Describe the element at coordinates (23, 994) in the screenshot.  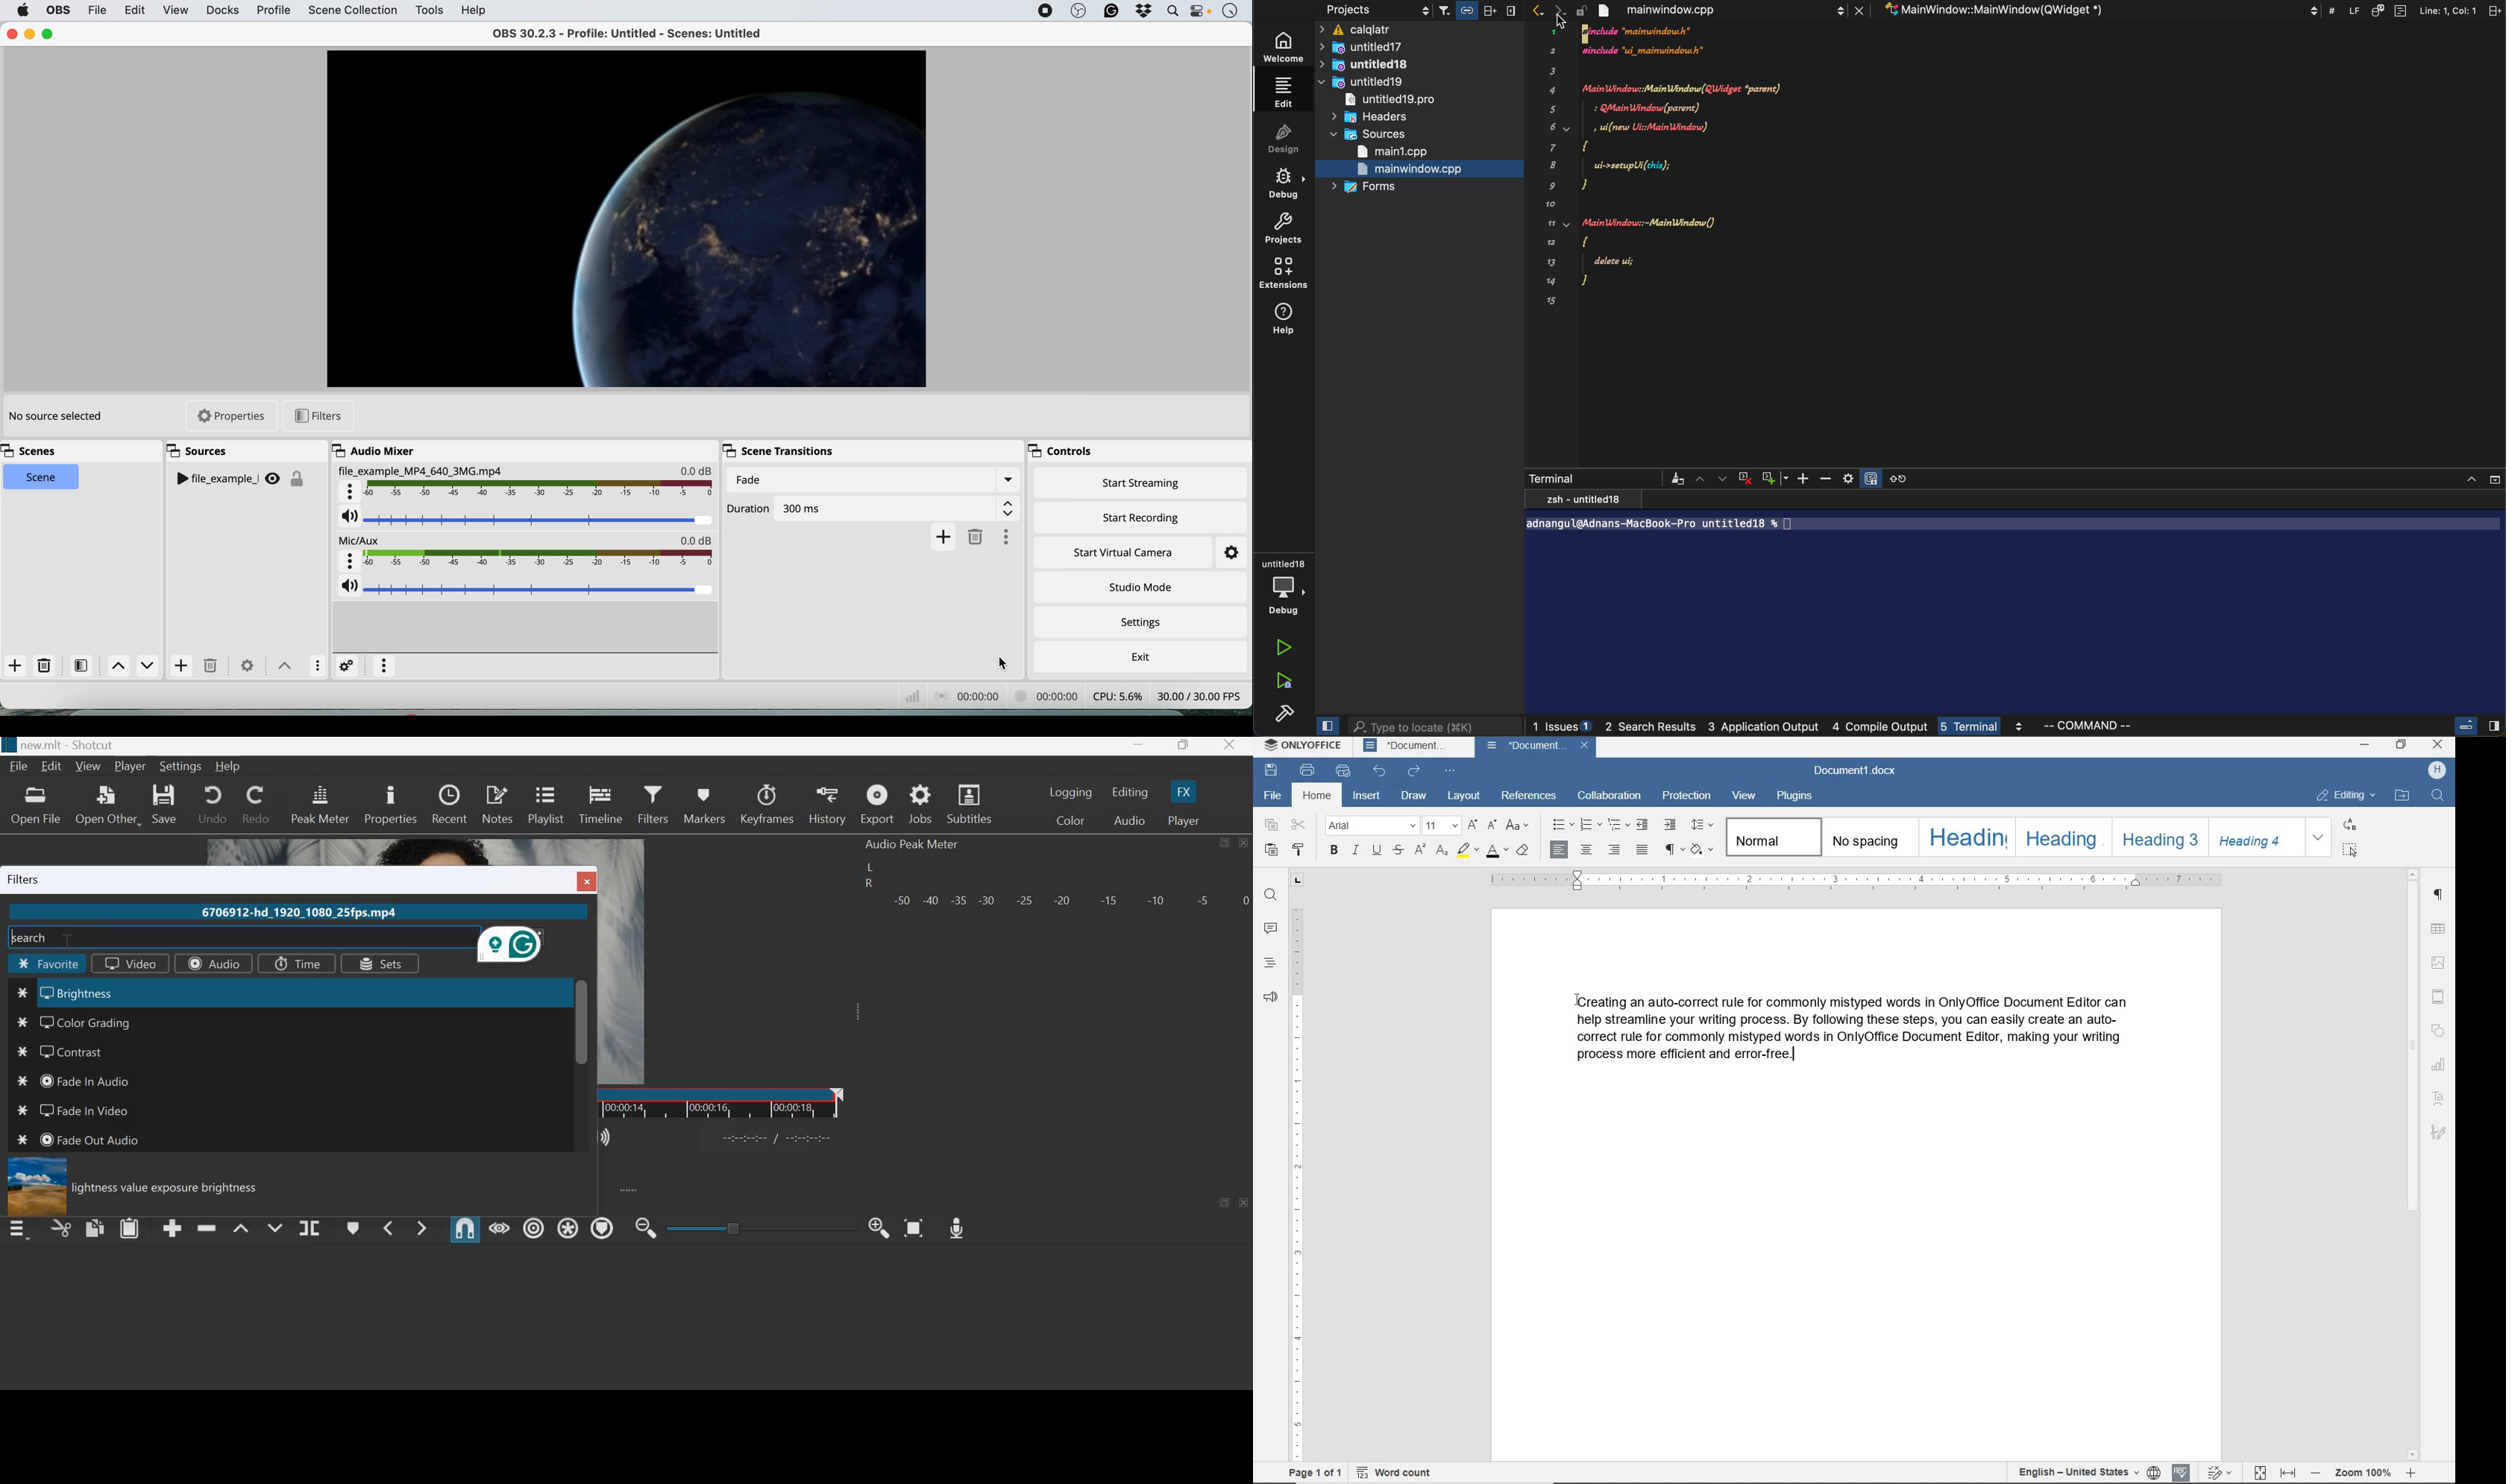
I see `` at that location.